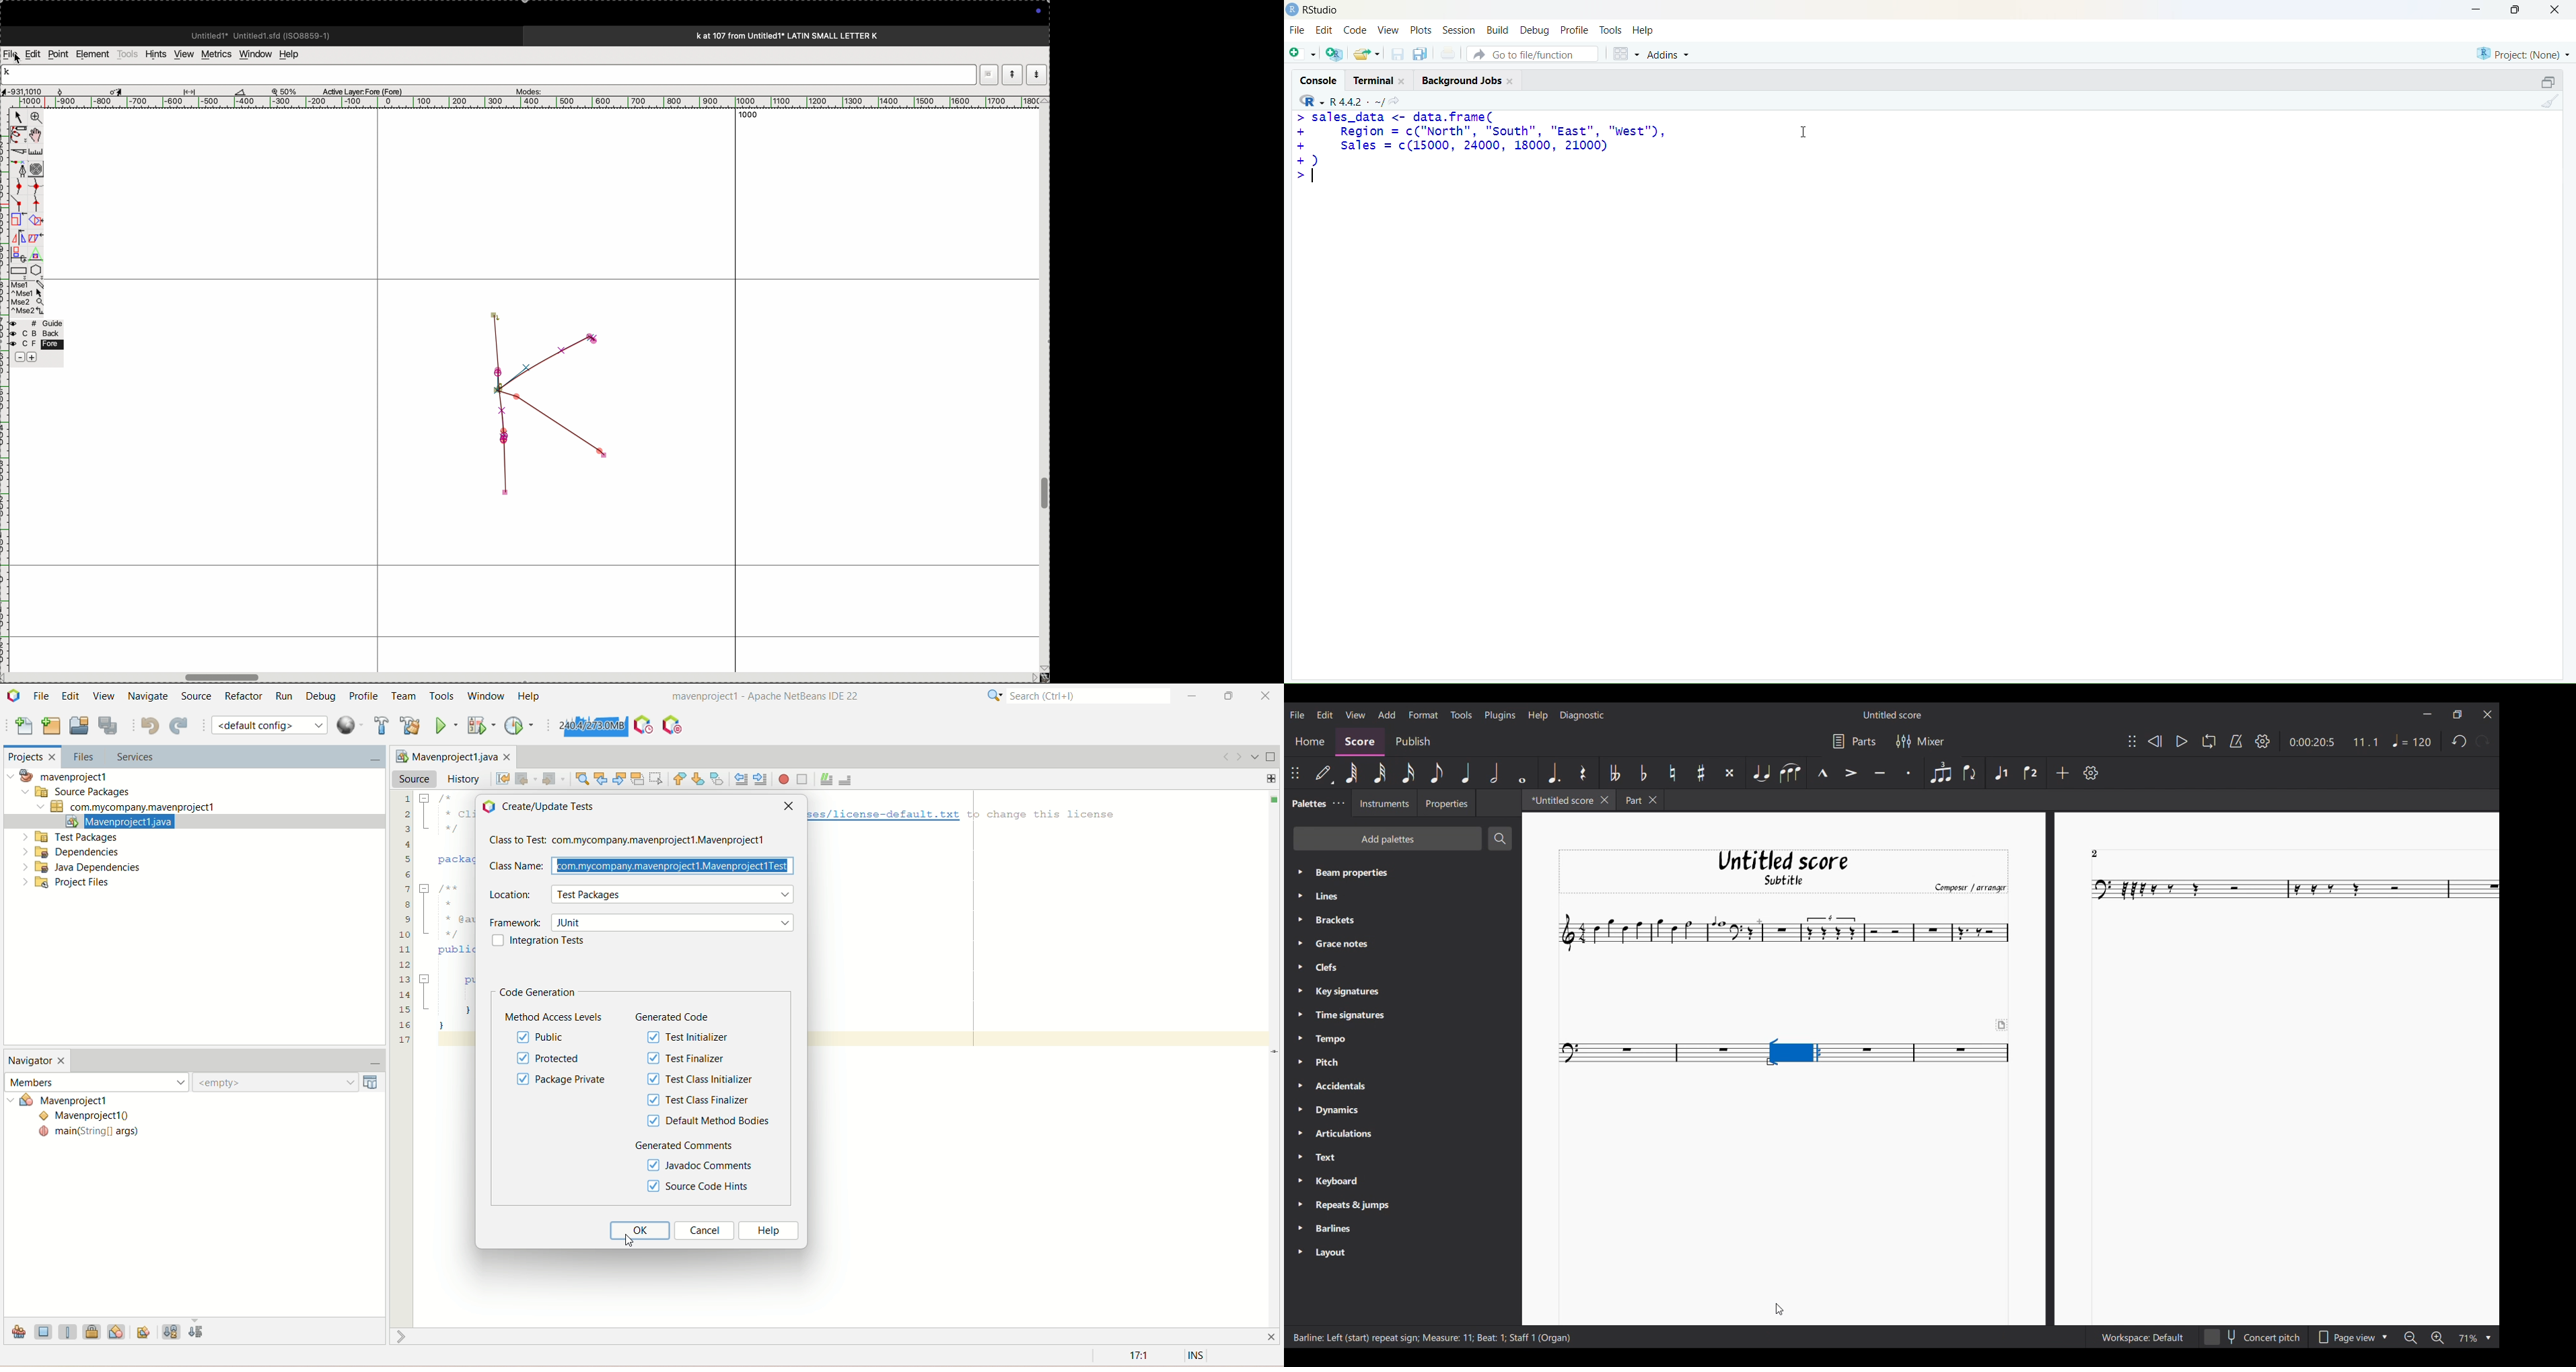  Describe the element at coordinates (1339, 803) in the screenshot. I see `Palette settings` at that location.